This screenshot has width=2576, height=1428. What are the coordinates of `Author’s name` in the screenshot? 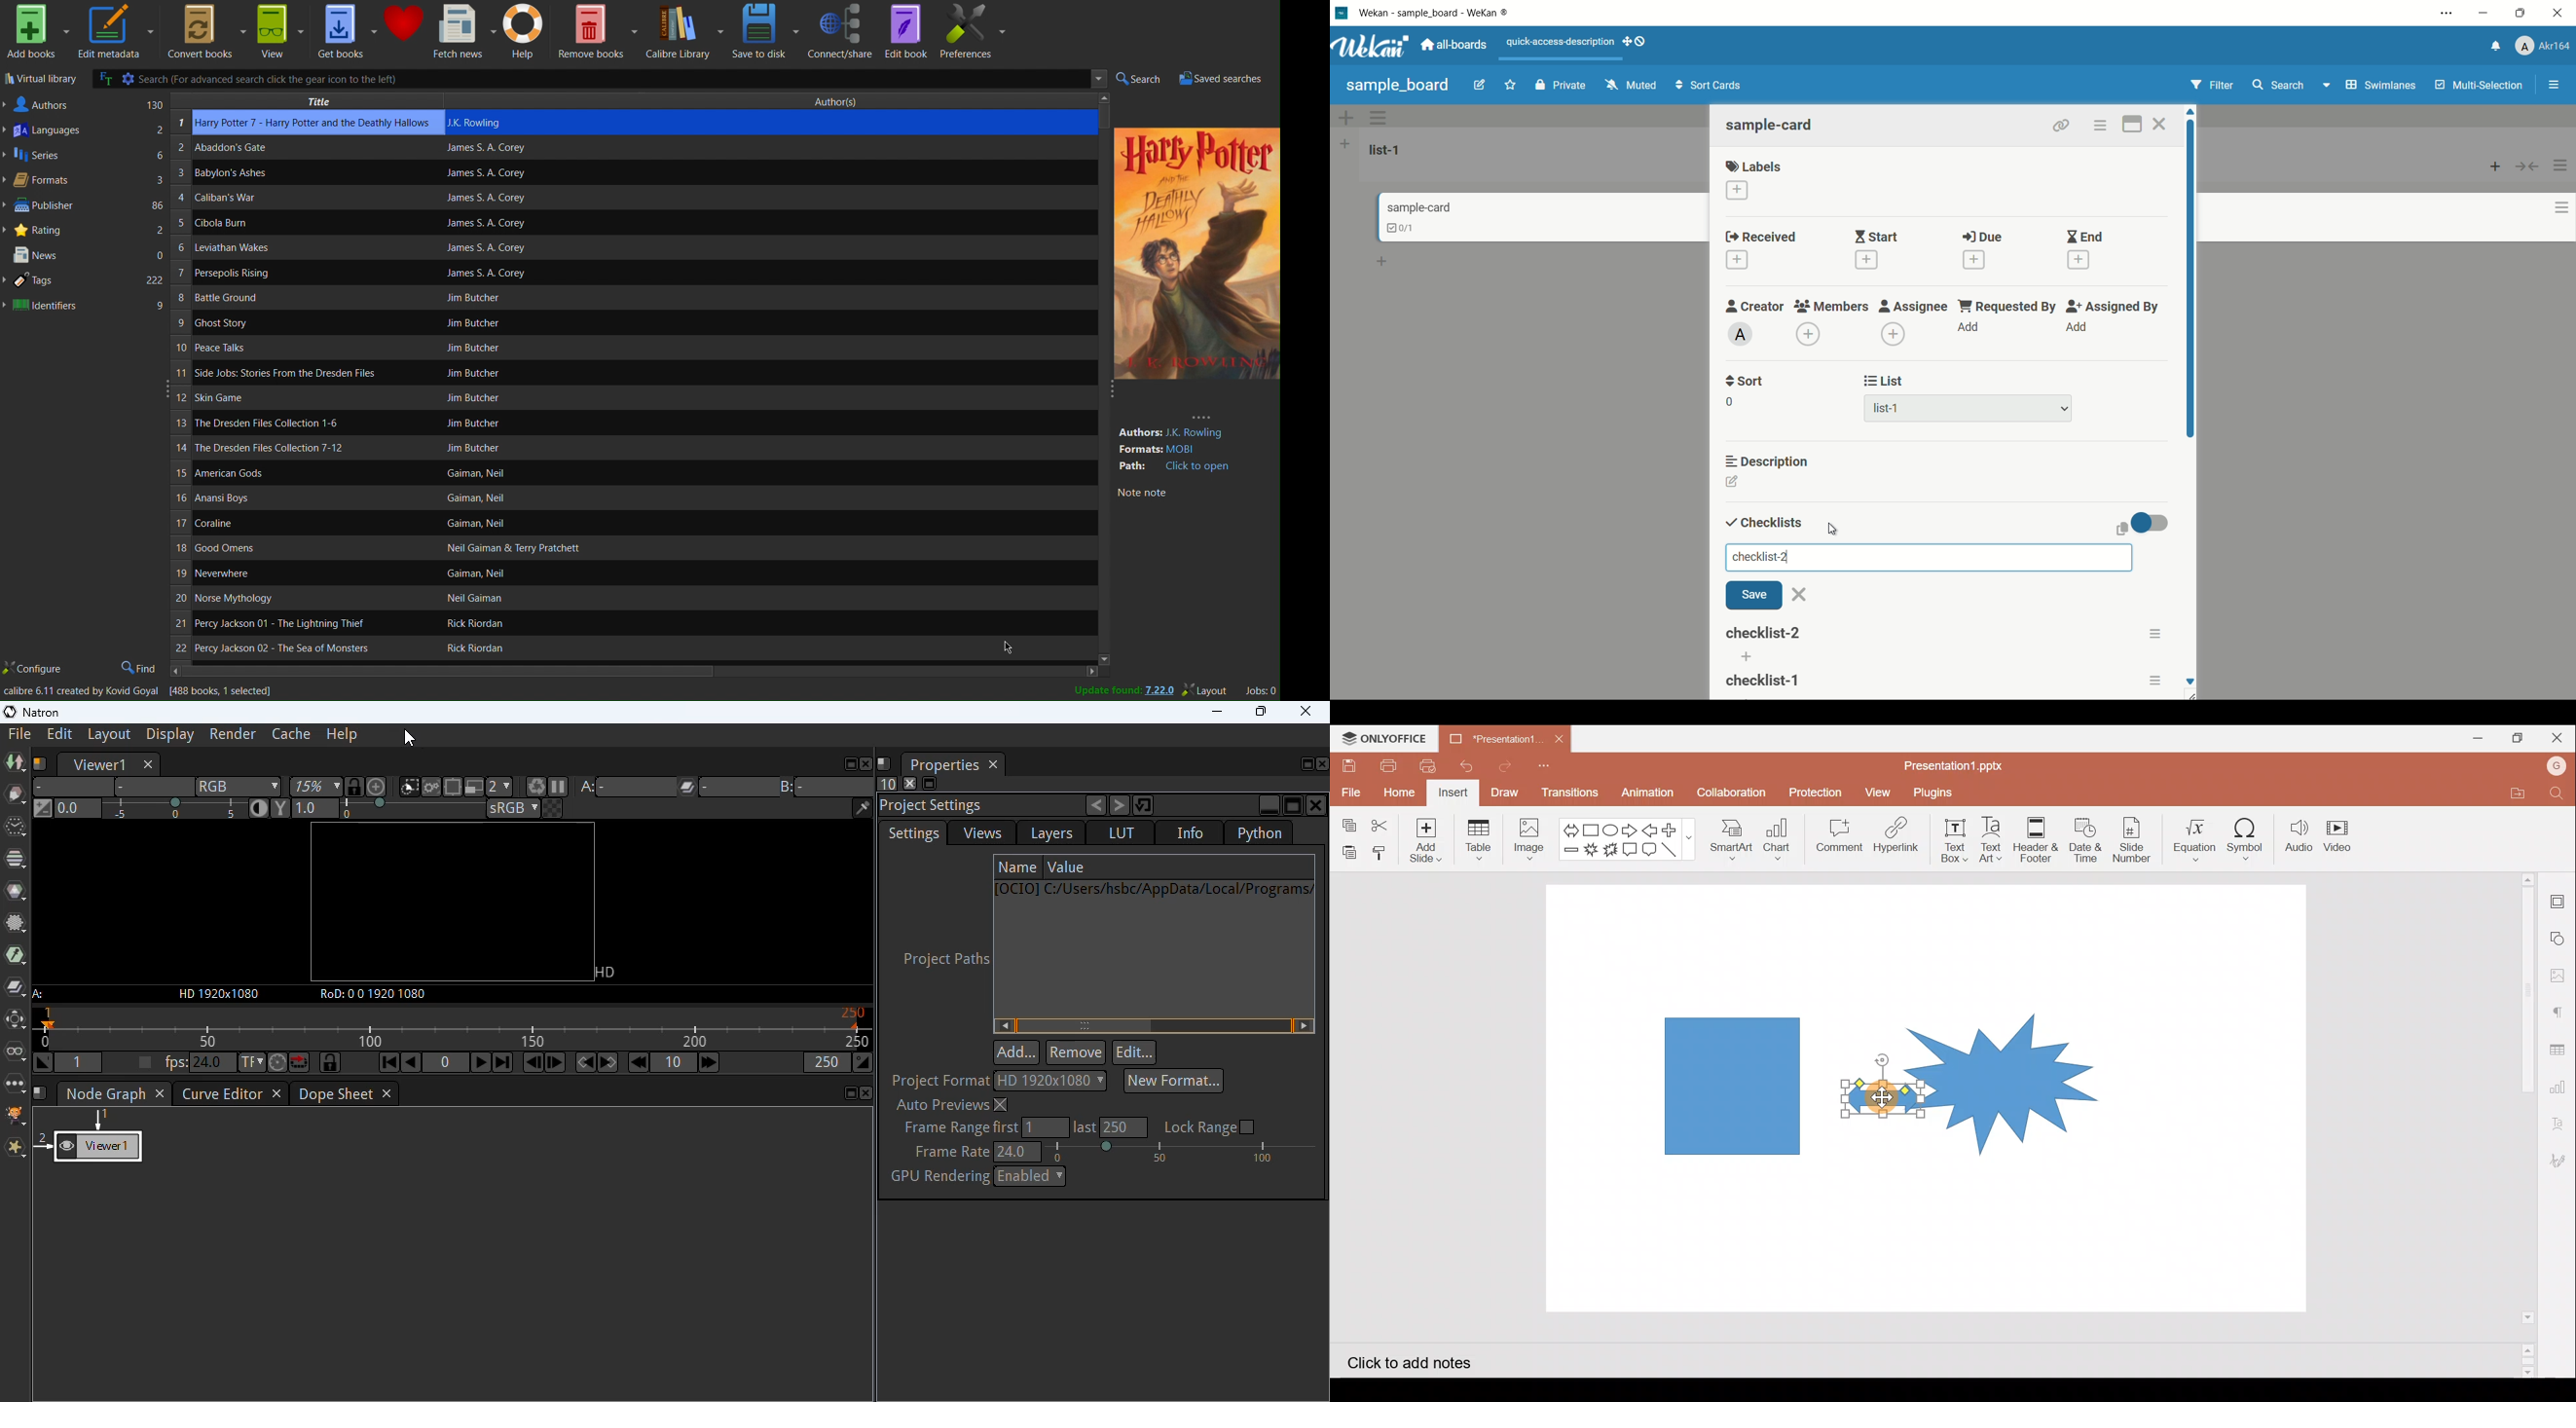 It's located at (615, 349).